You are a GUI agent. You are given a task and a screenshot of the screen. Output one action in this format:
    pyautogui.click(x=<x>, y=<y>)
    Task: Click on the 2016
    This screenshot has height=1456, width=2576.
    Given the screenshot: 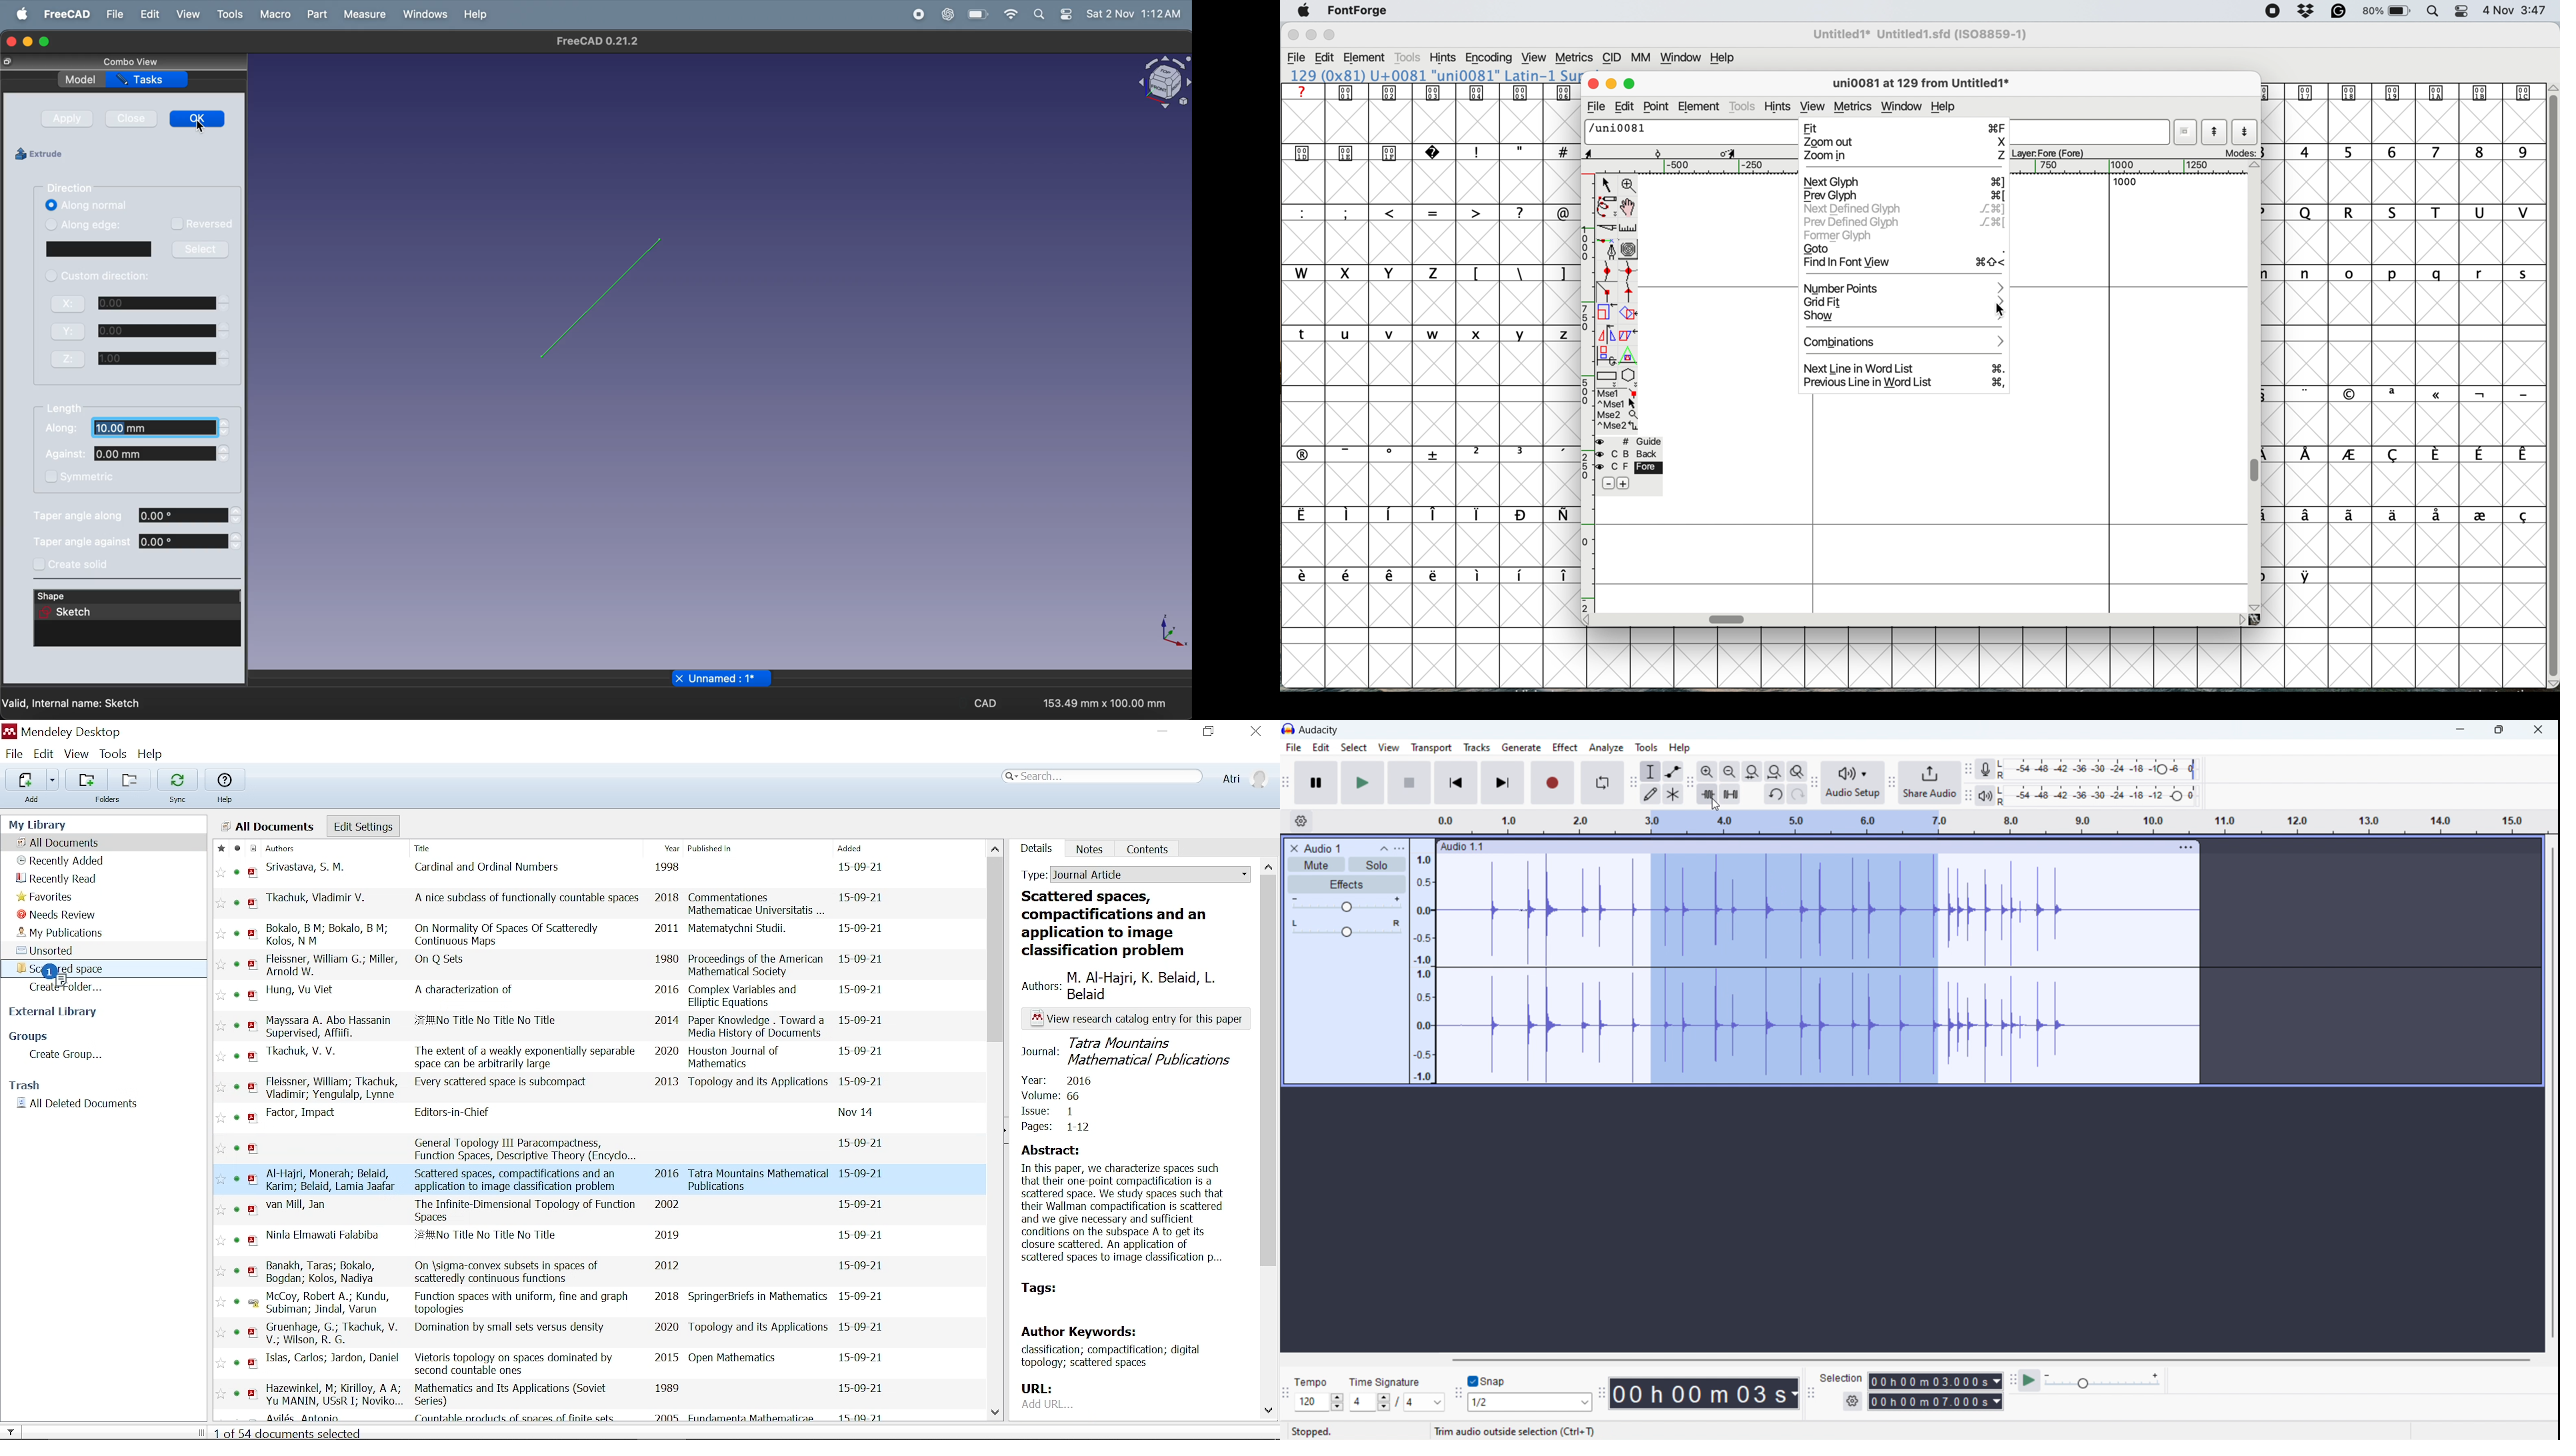 What is the action you would take?
    pyautogui.click(x=667, y=991)
    